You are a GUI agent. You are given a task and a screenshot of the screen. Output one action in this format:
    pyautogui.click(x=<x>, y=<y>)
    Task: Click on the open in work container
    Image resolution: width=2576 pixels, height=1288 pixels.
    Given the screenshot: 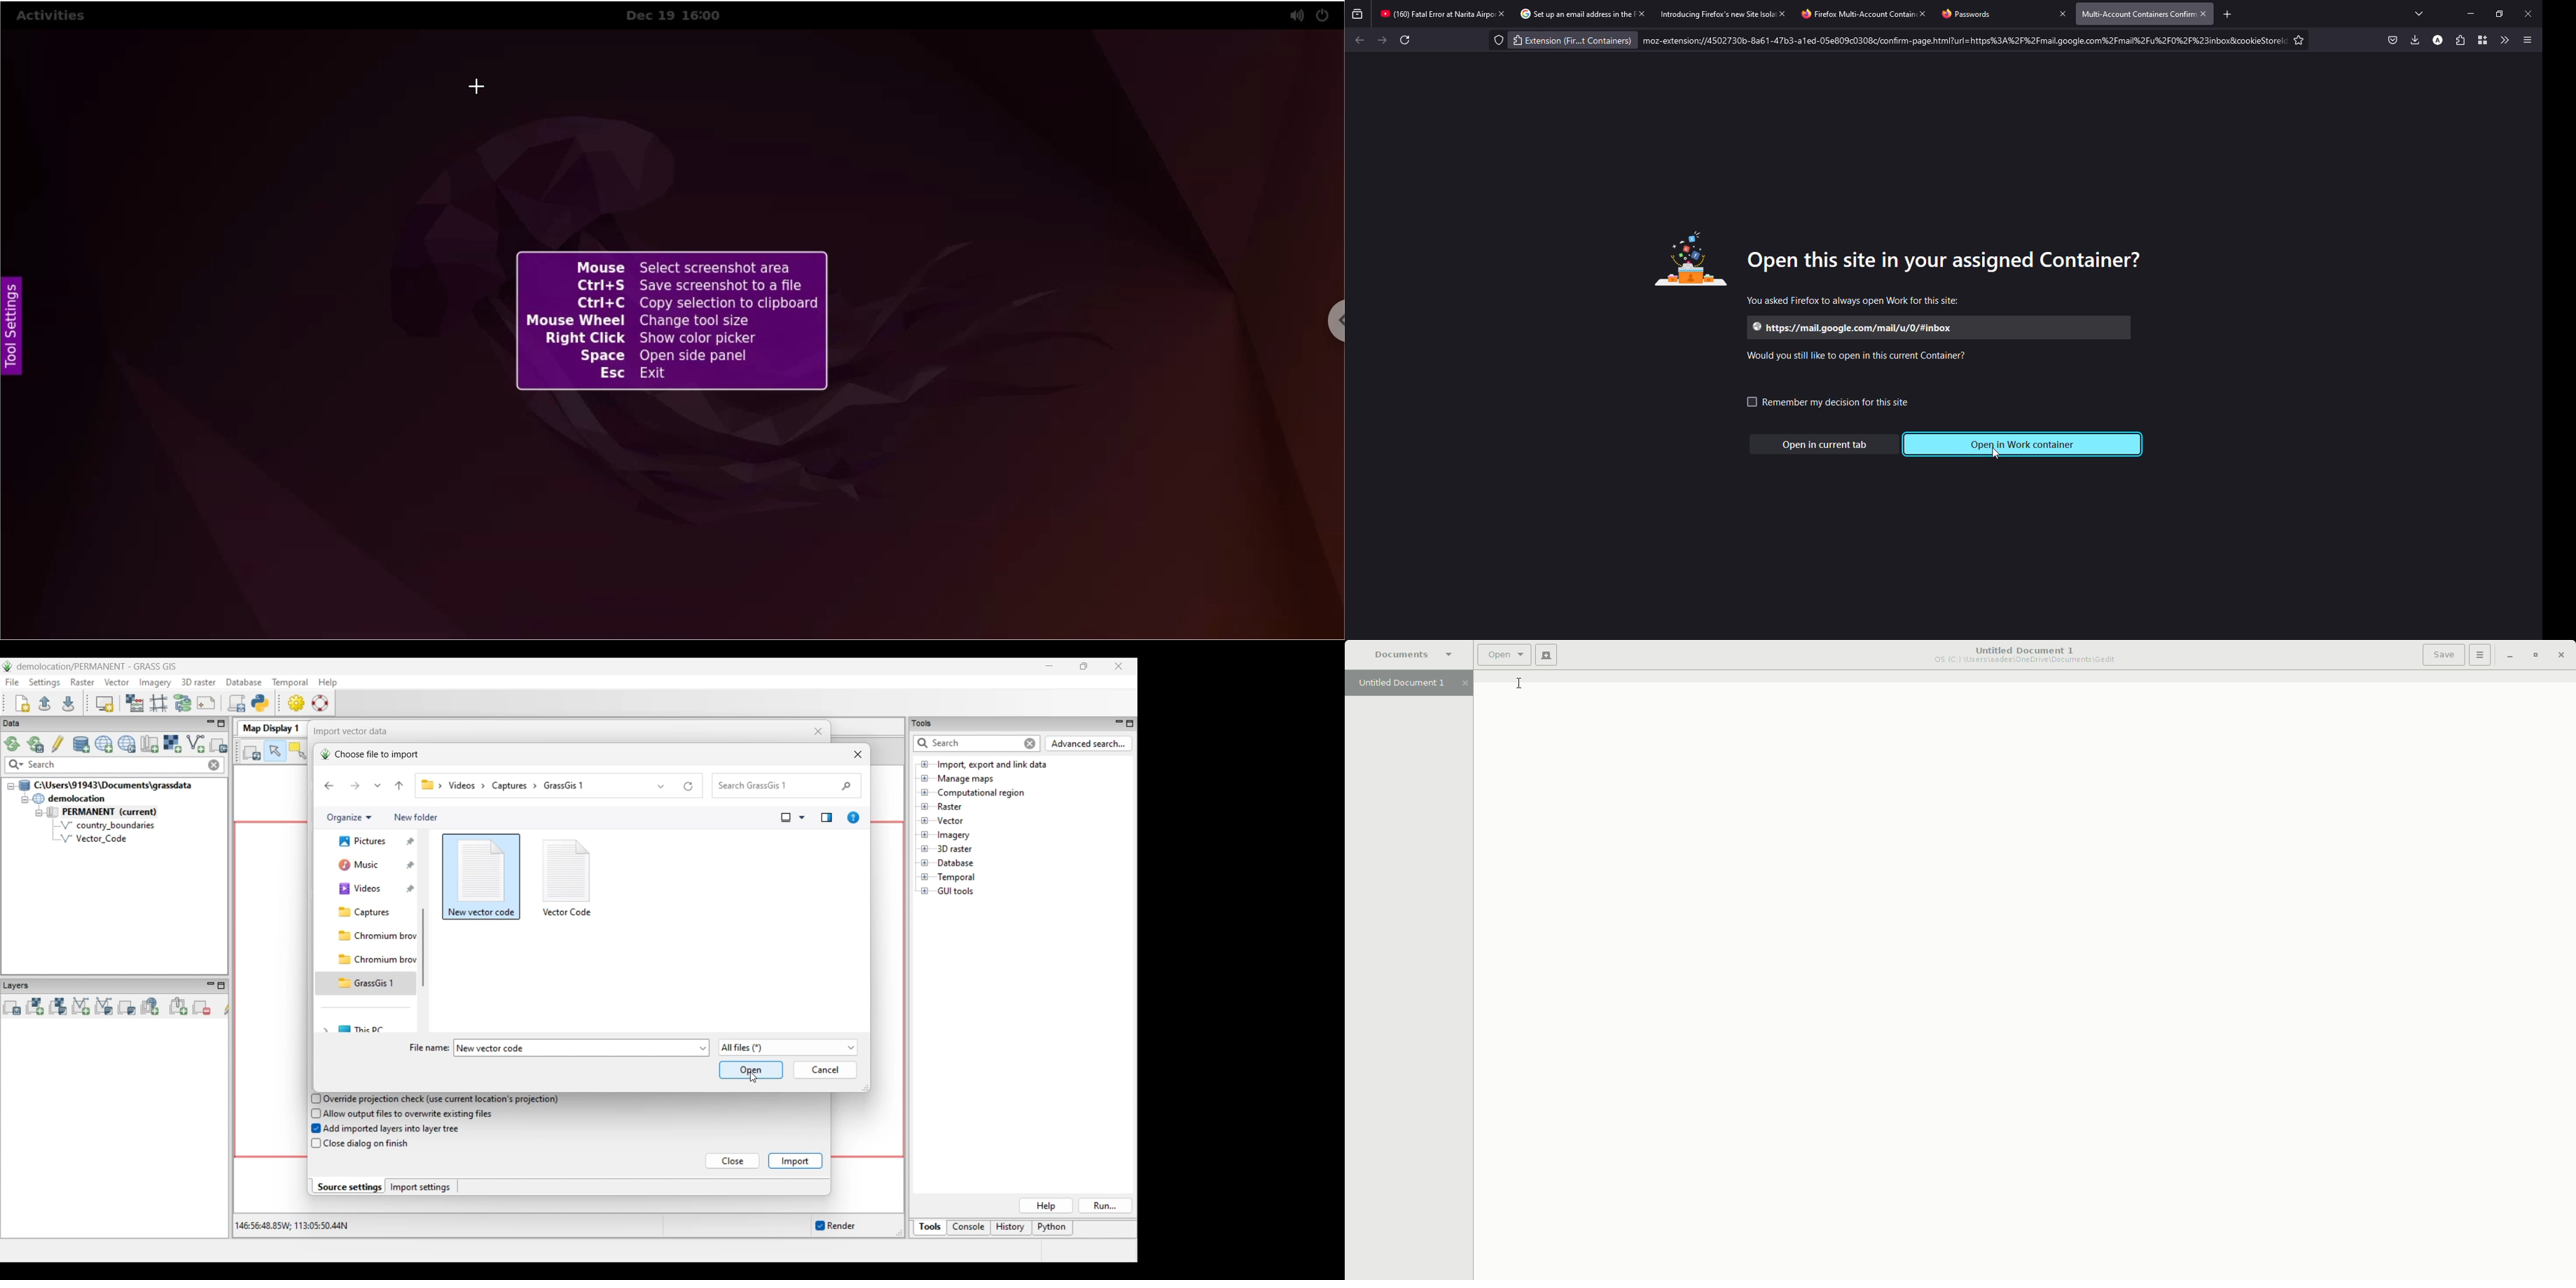 What is the action you would take?
    pyautogui.click(x=2027, y=444)
    